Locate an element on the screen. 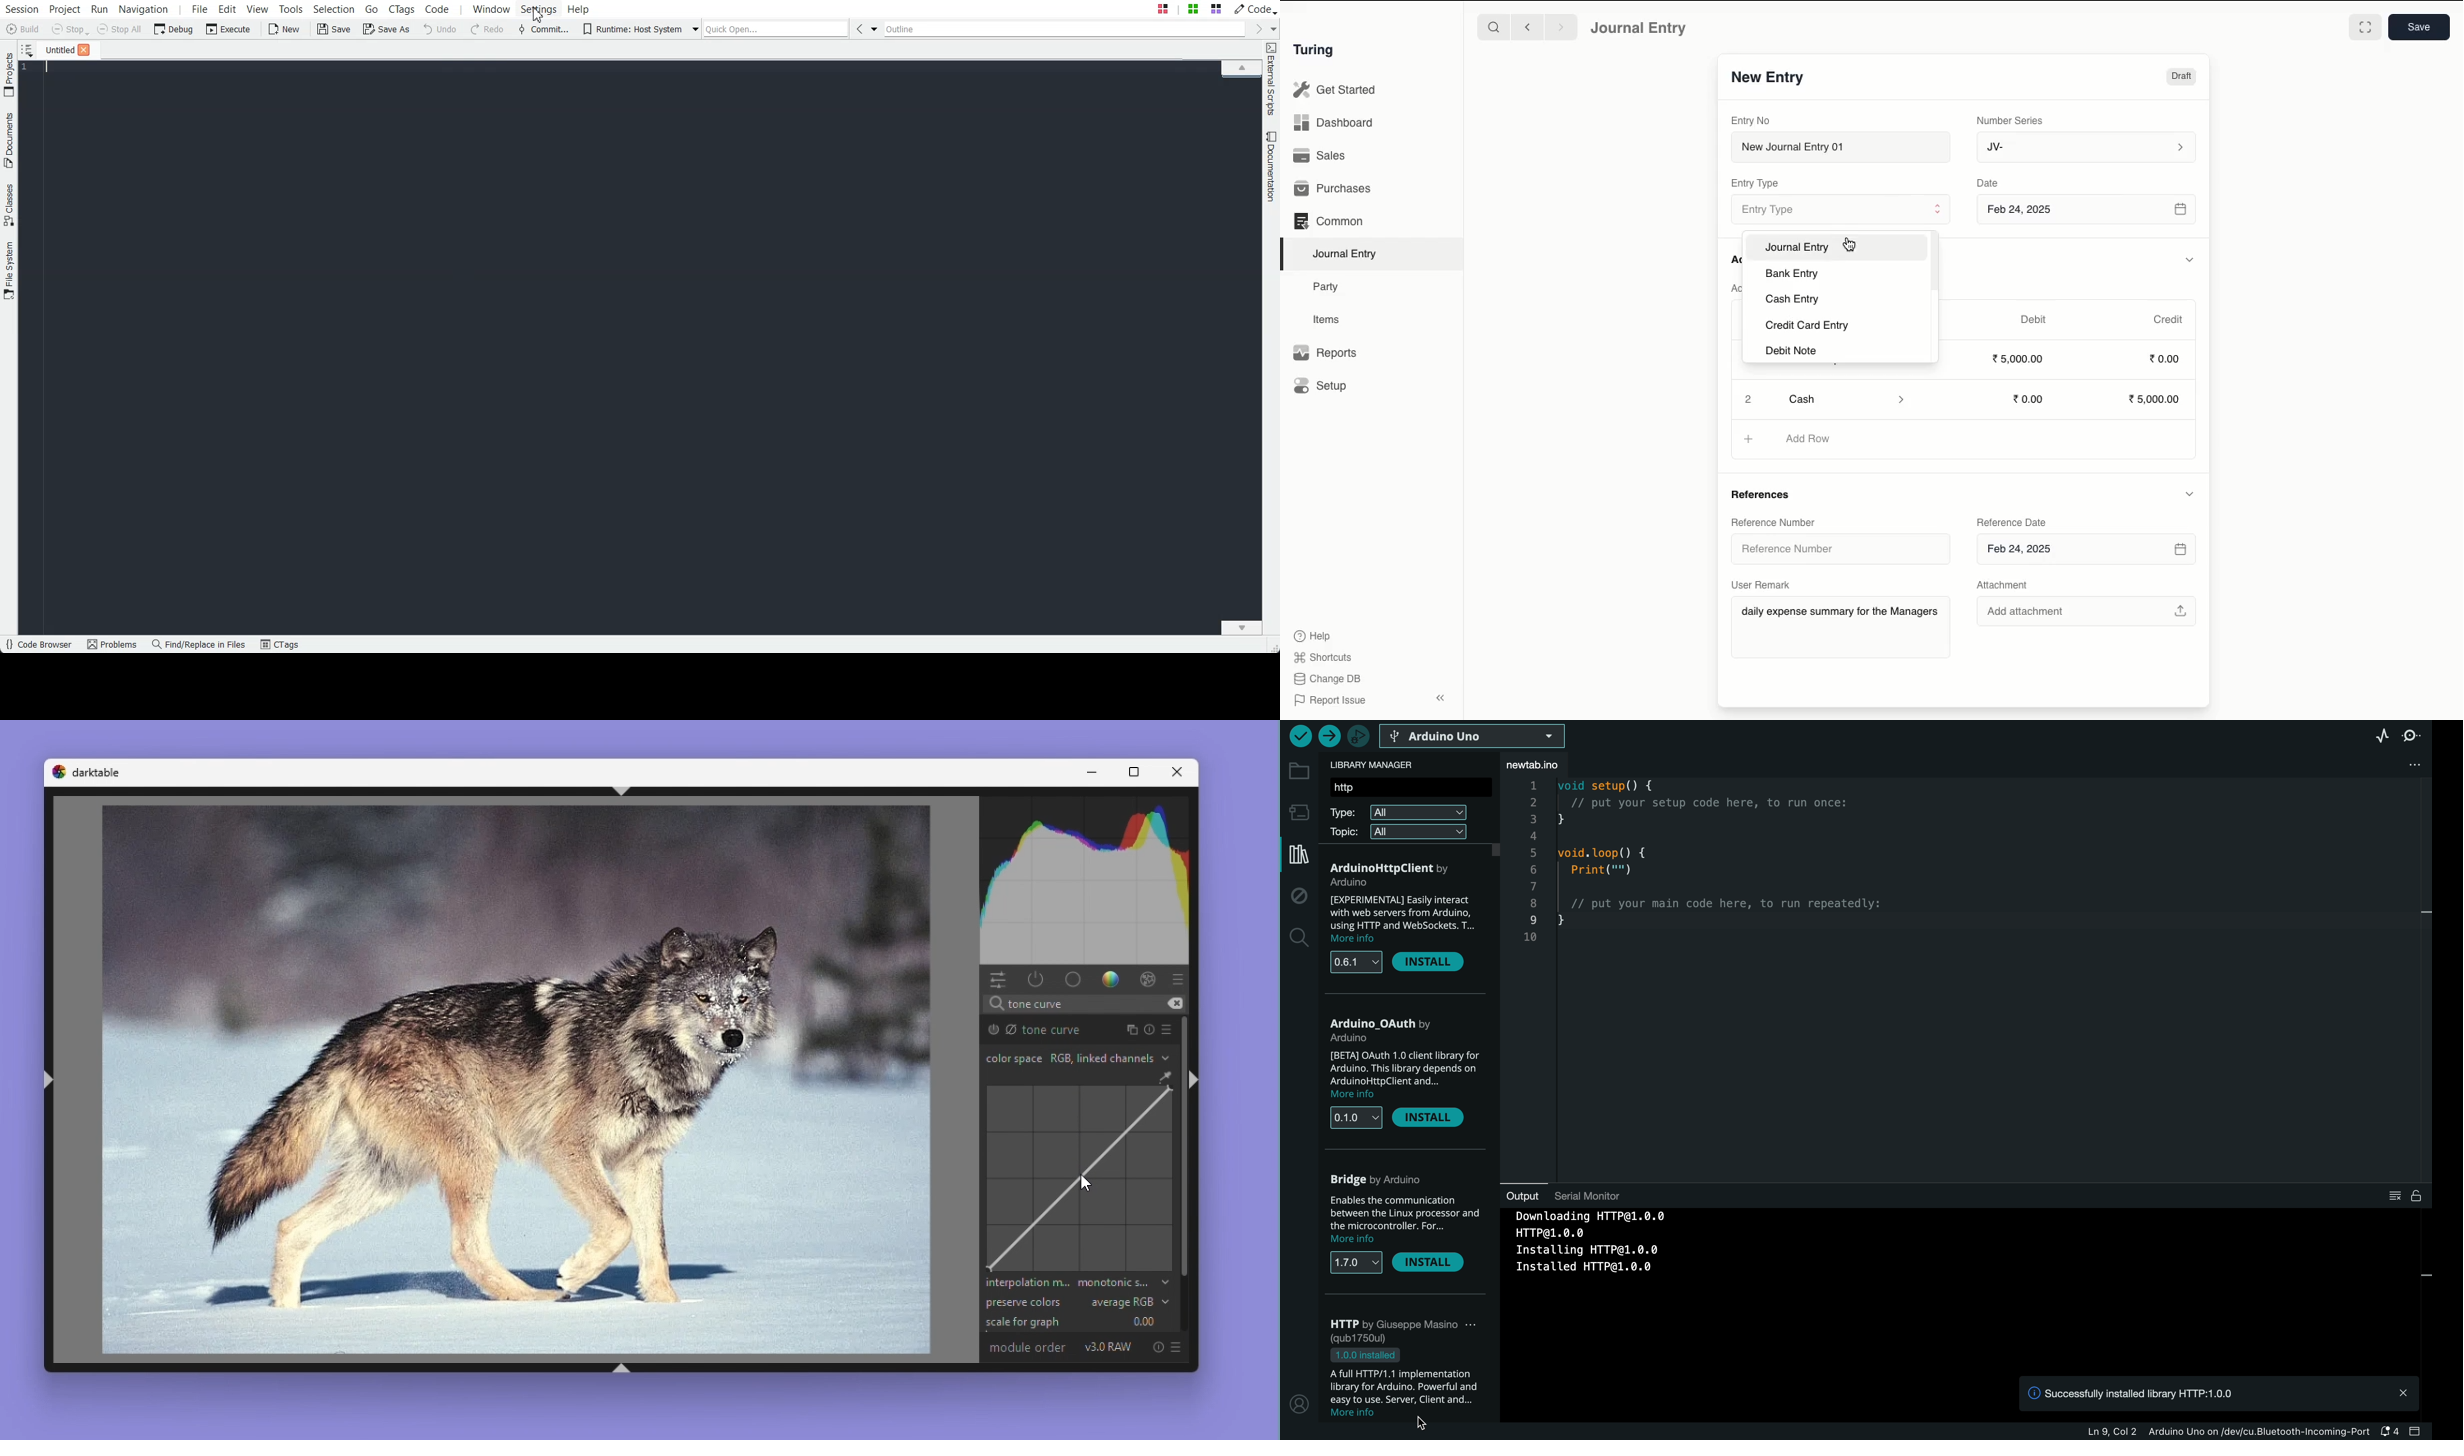 The height and width of the screenshot is (1456, 2464). Cash is located at coordinates (1843, 398).